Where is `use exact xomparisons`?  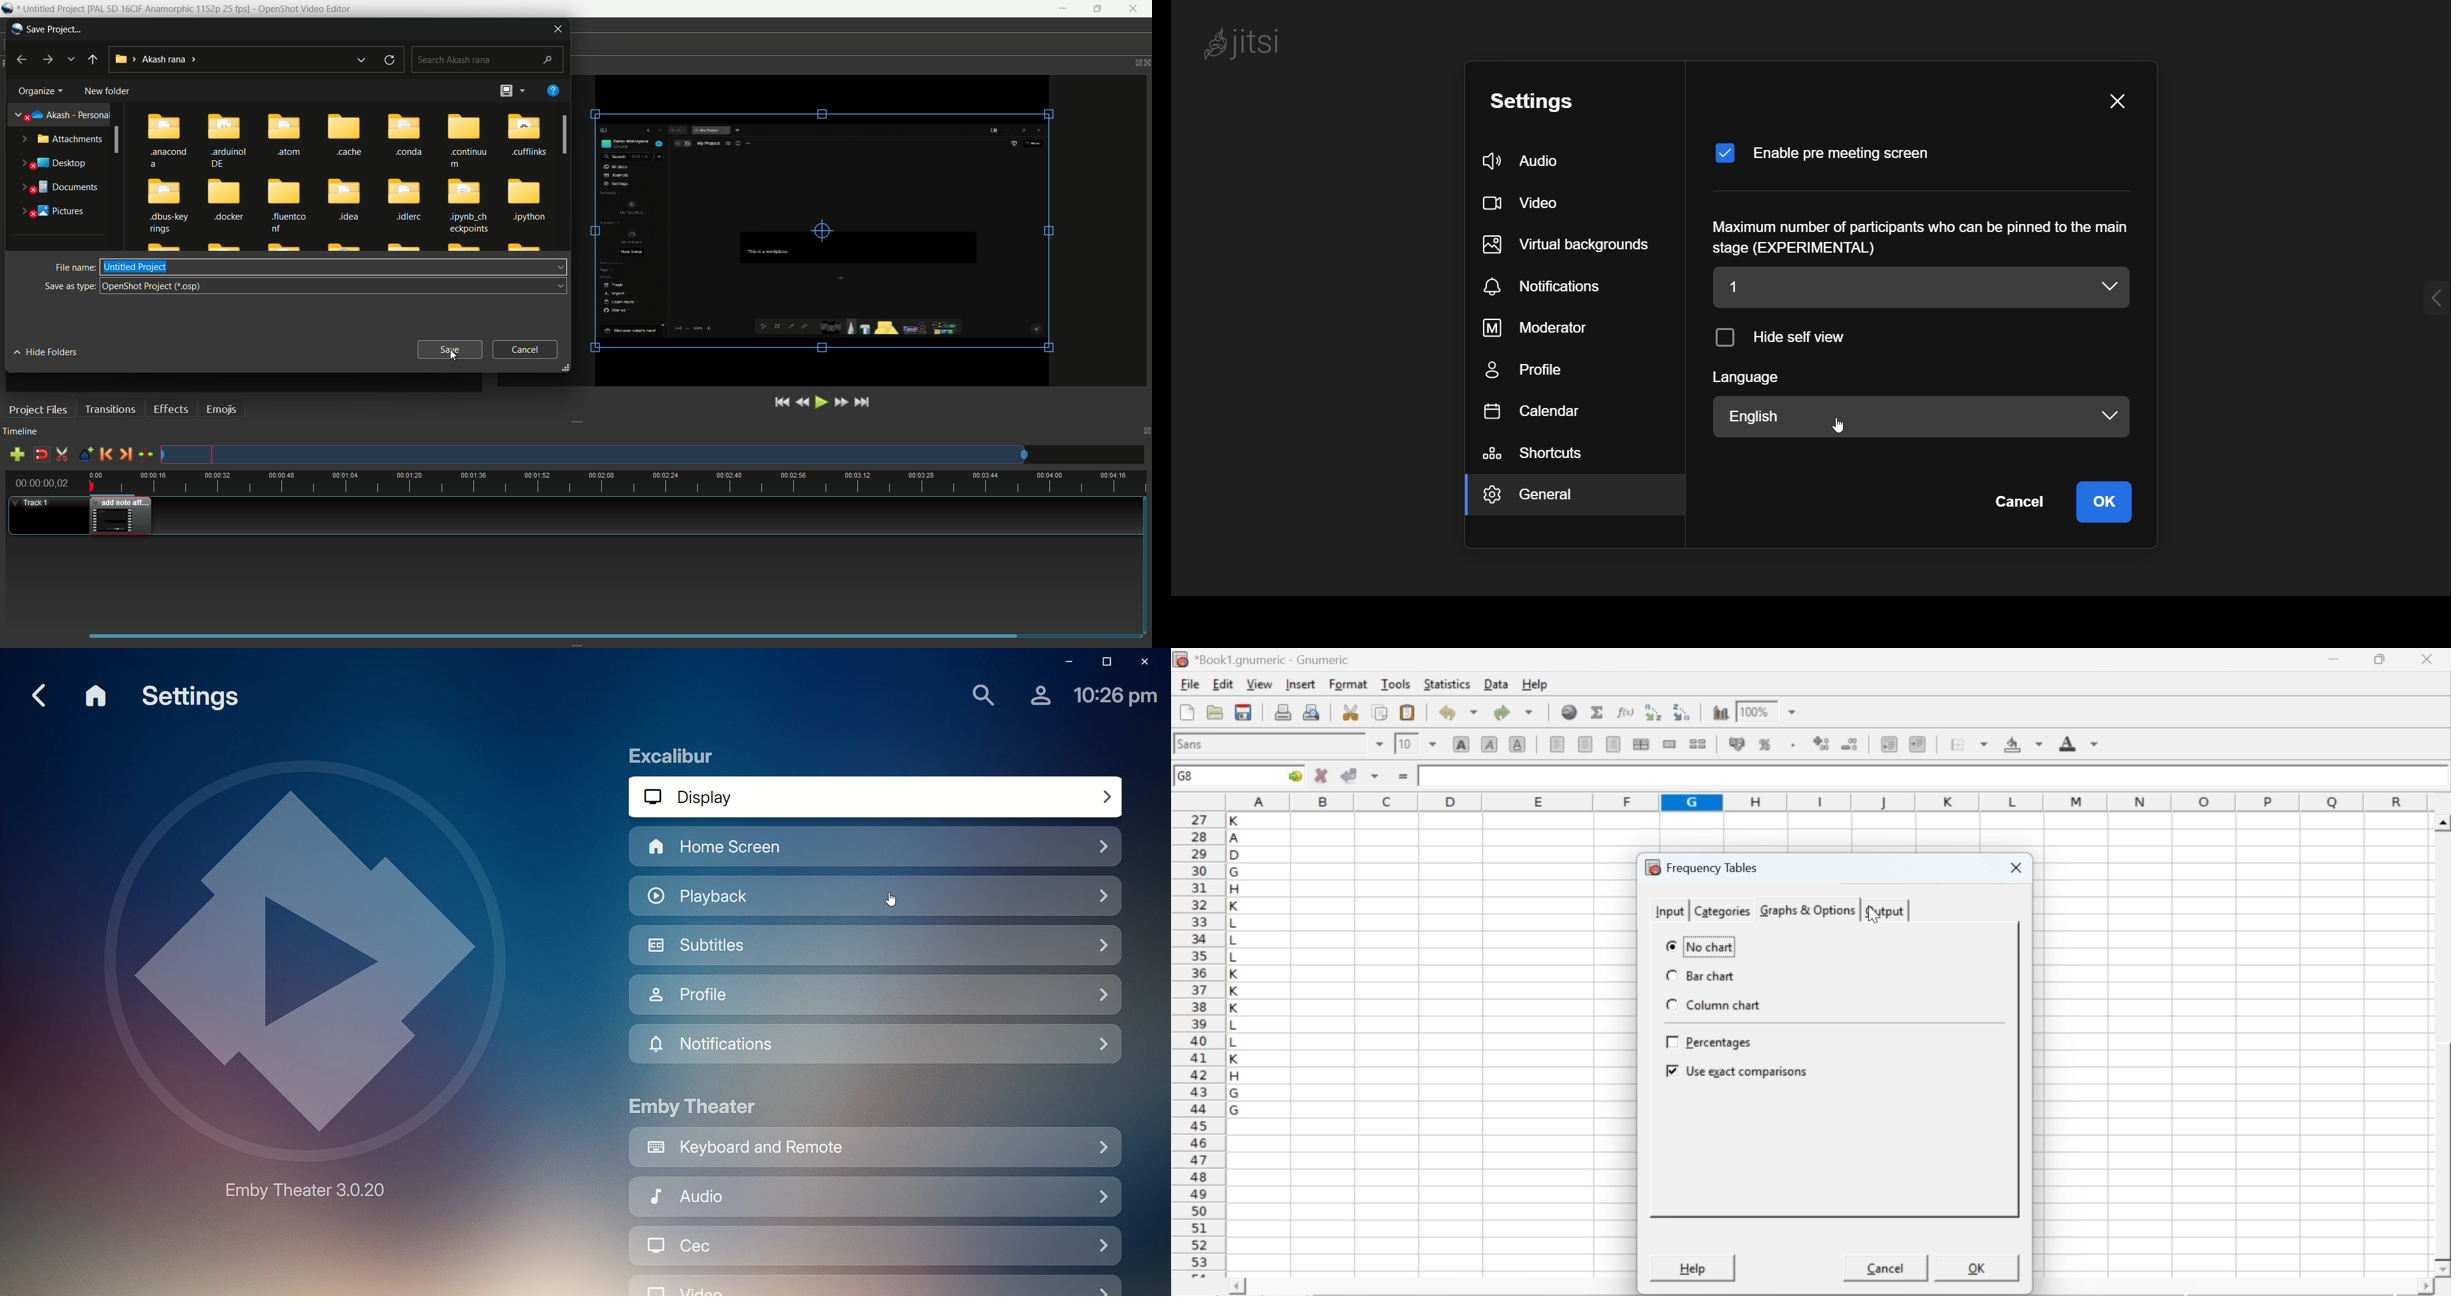
use exact xomparisons is located at coordinates (1738, 1073).